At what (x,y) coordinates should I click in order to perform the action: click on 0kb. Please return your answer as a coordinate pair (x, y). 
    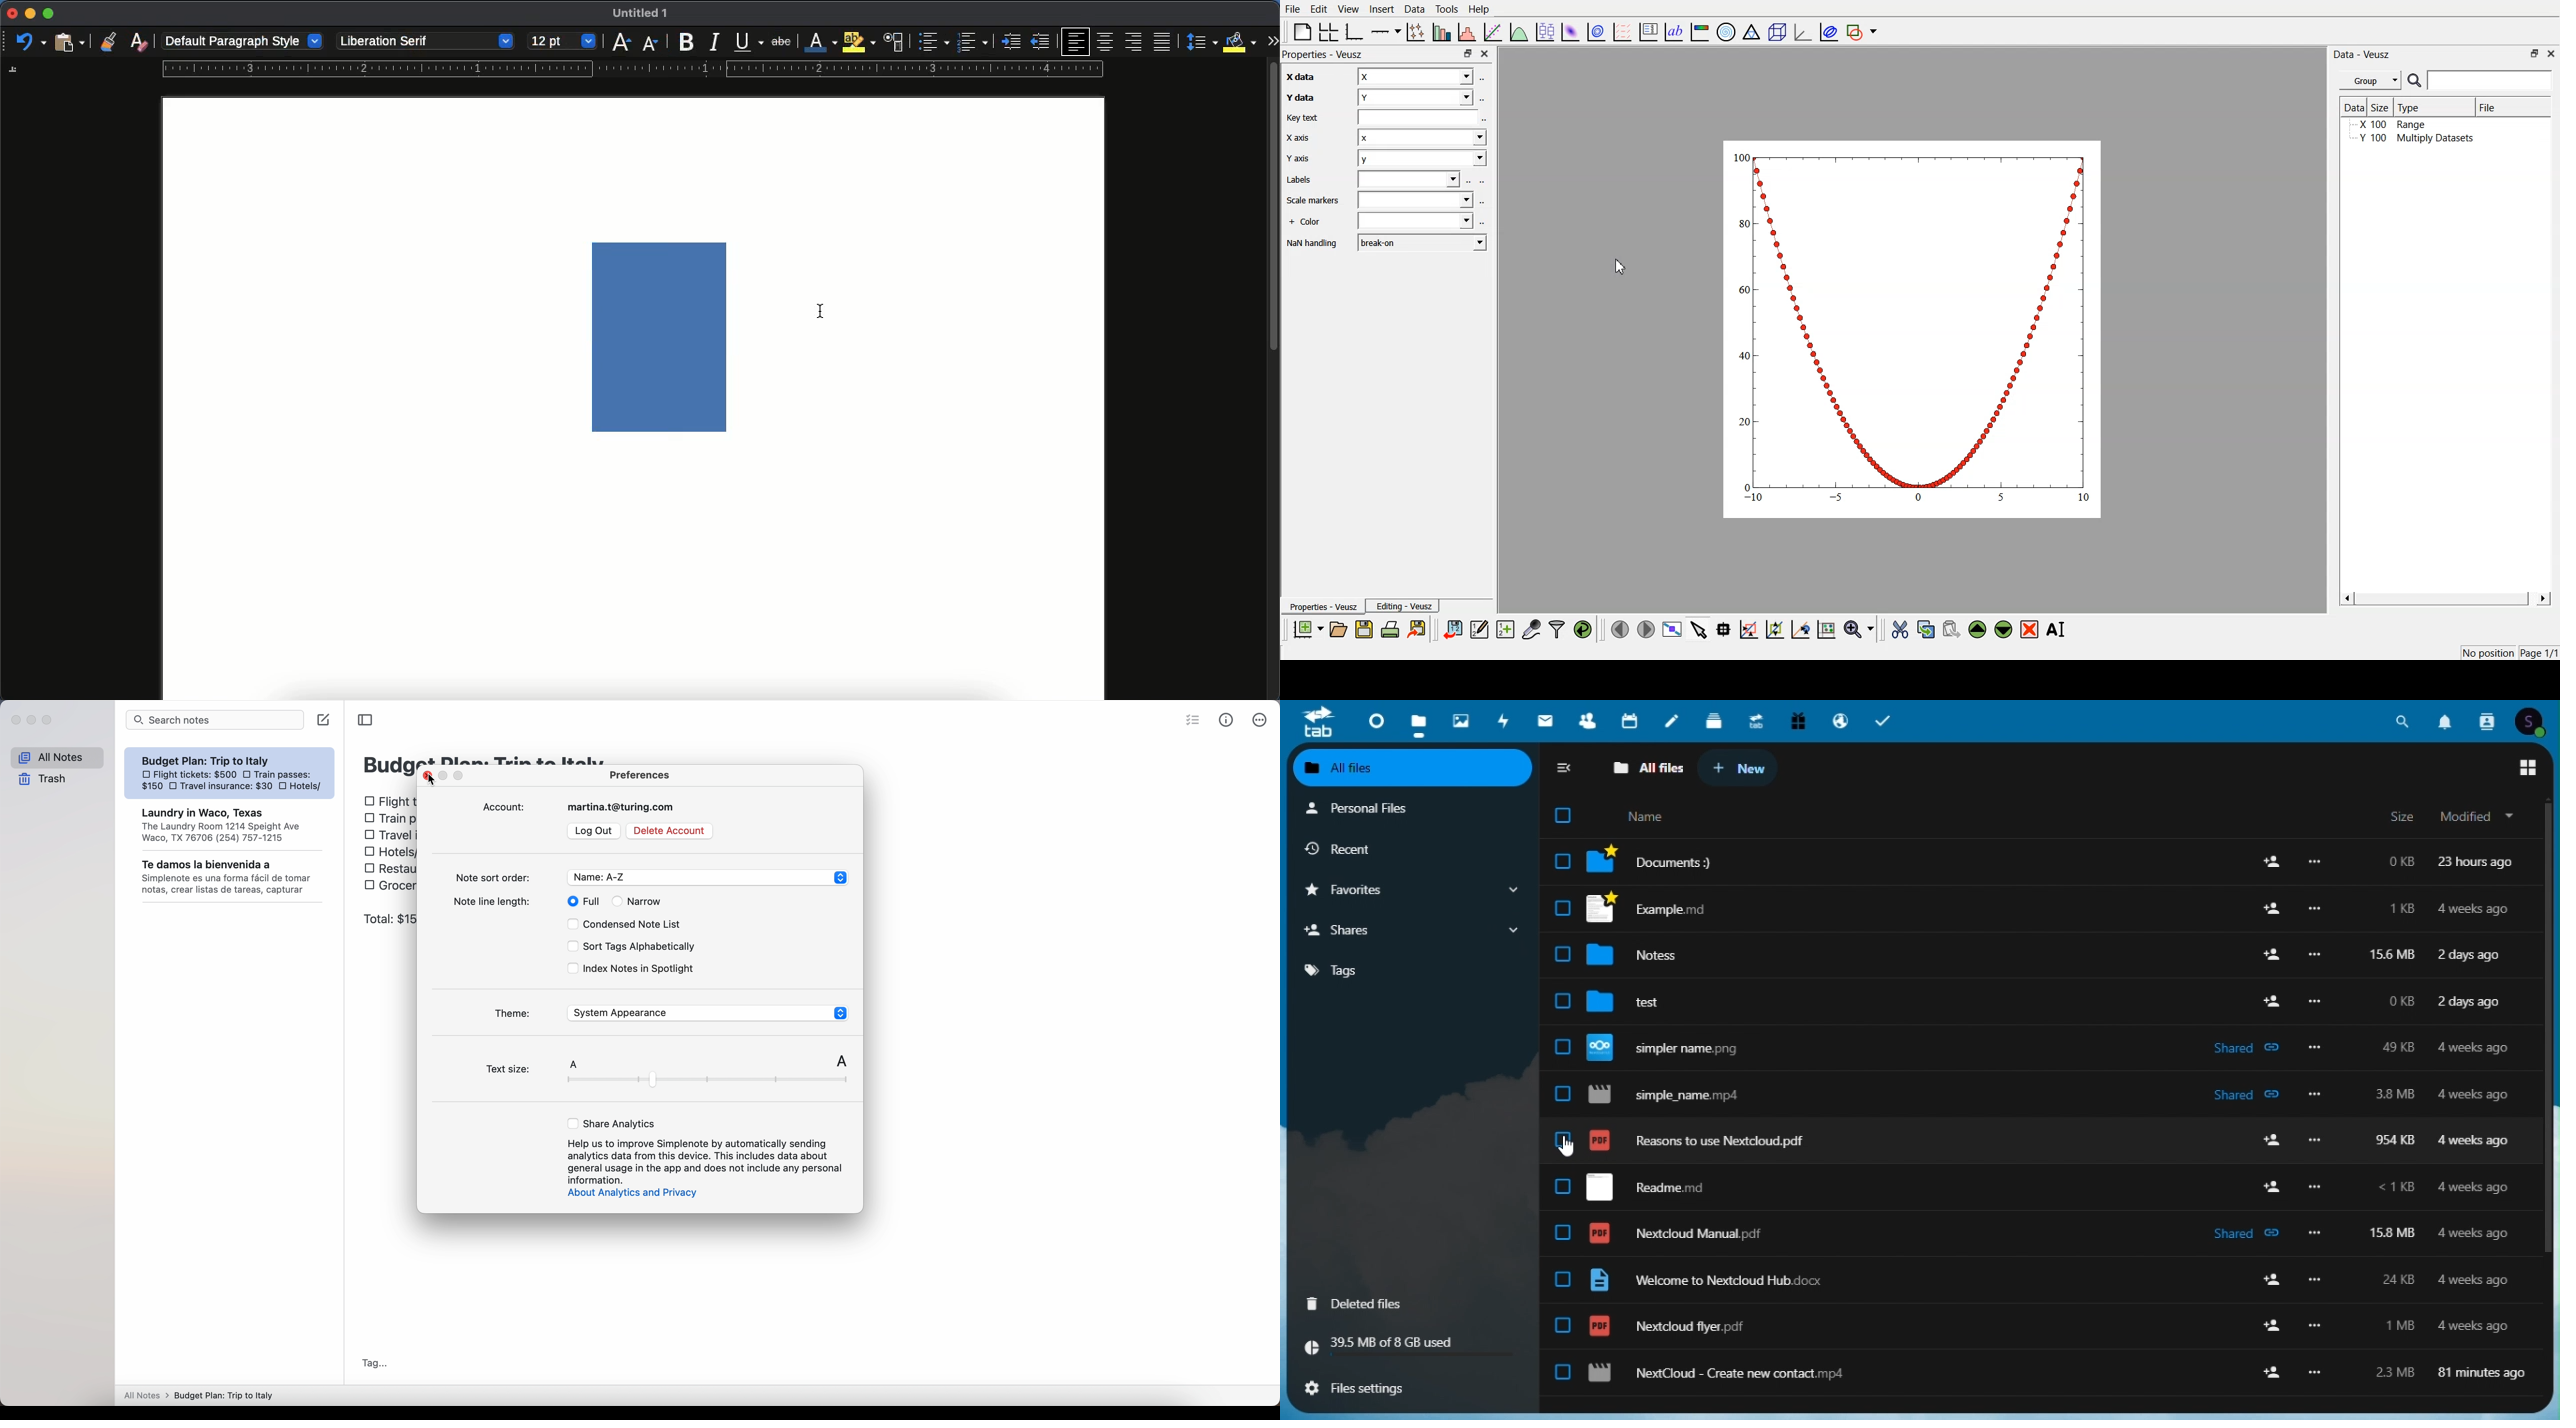
    Looking at the image, I should click on (2400, 1005).